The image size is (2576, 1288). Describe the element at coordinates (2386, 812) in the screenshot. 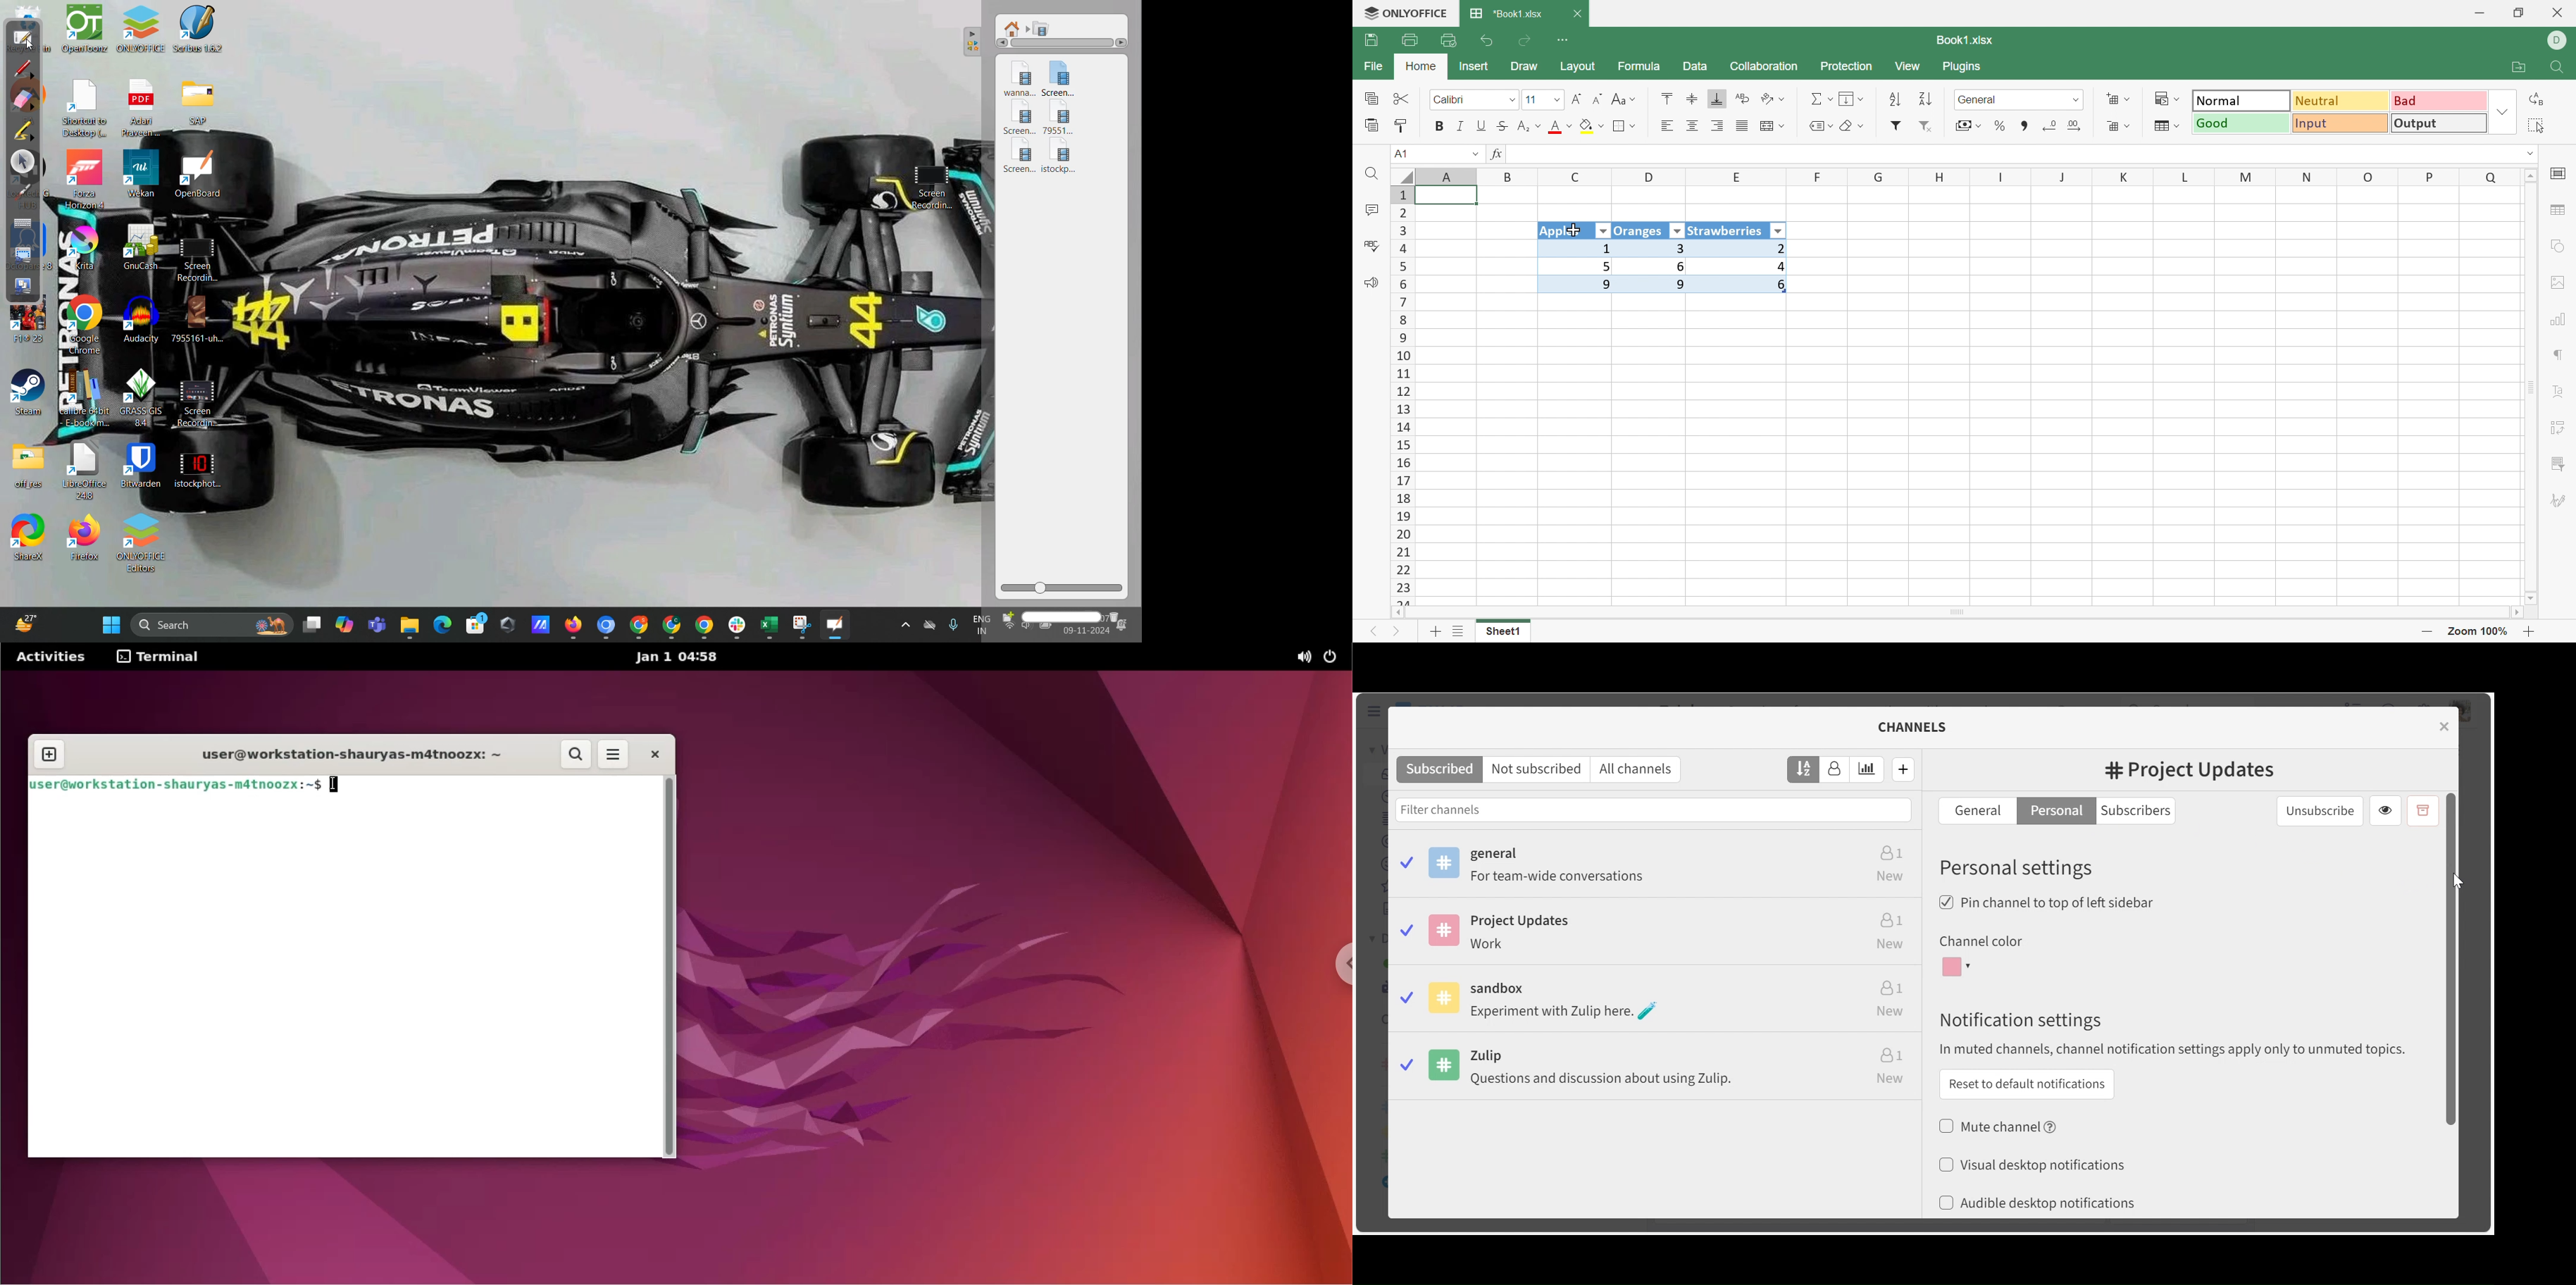

I see `View channel` at that location.